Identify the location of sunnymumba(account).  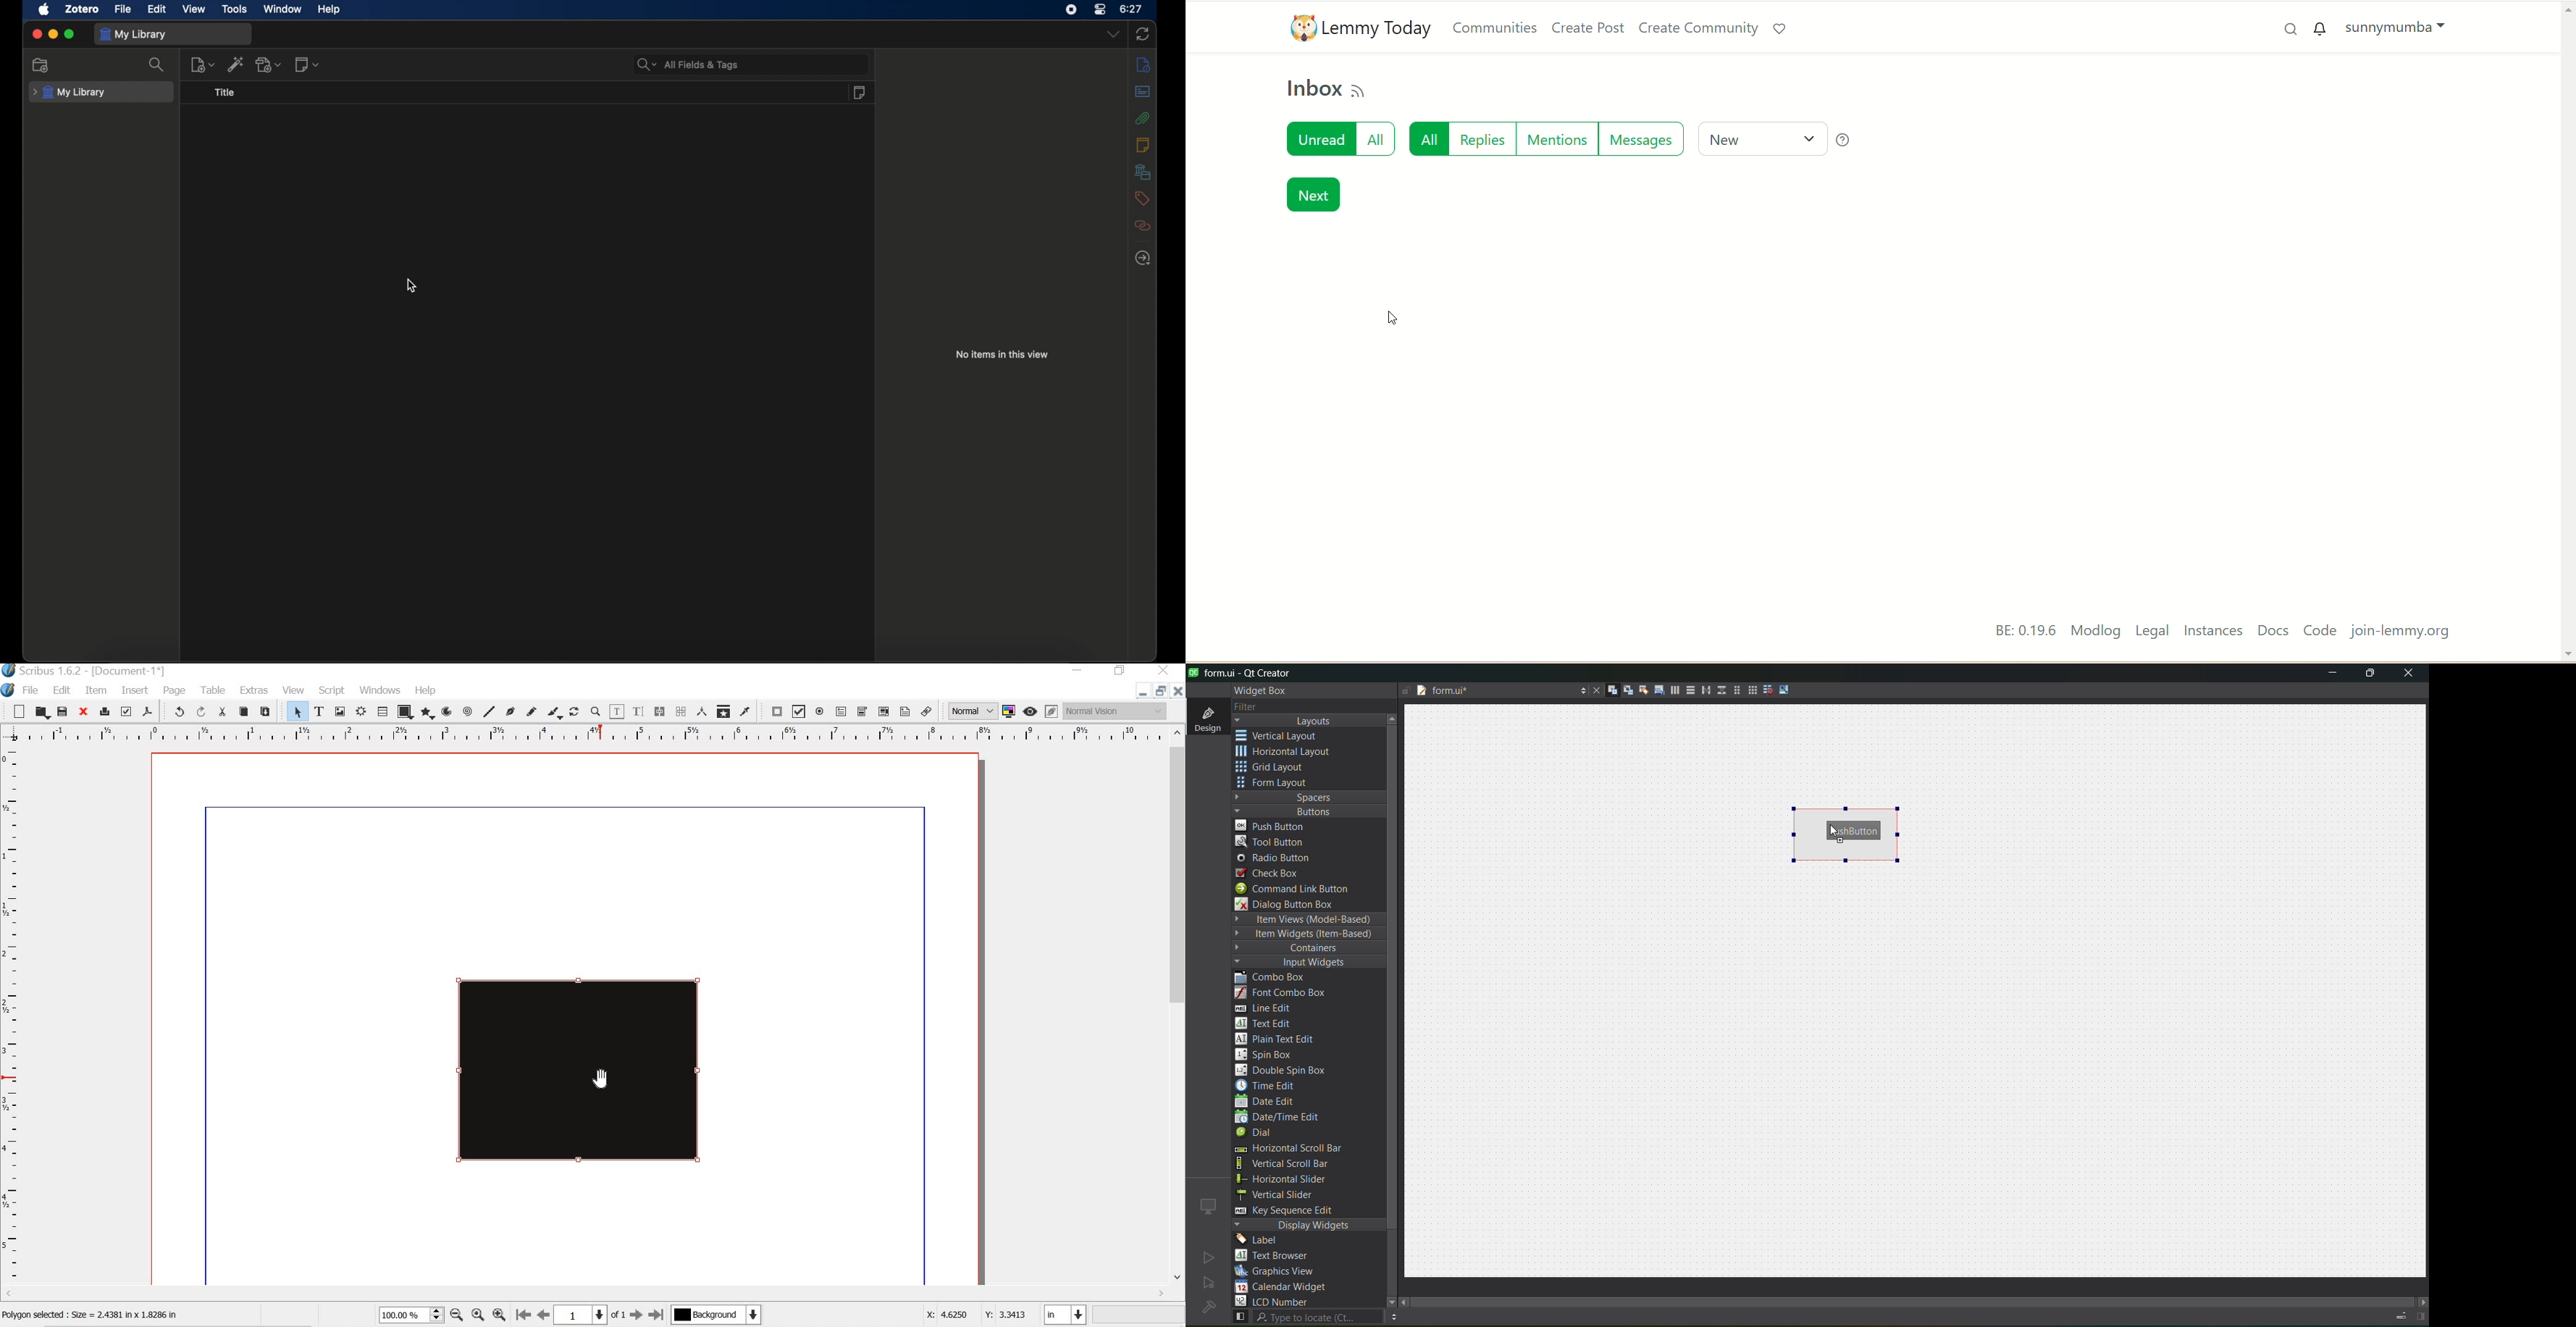
(2399, 30).